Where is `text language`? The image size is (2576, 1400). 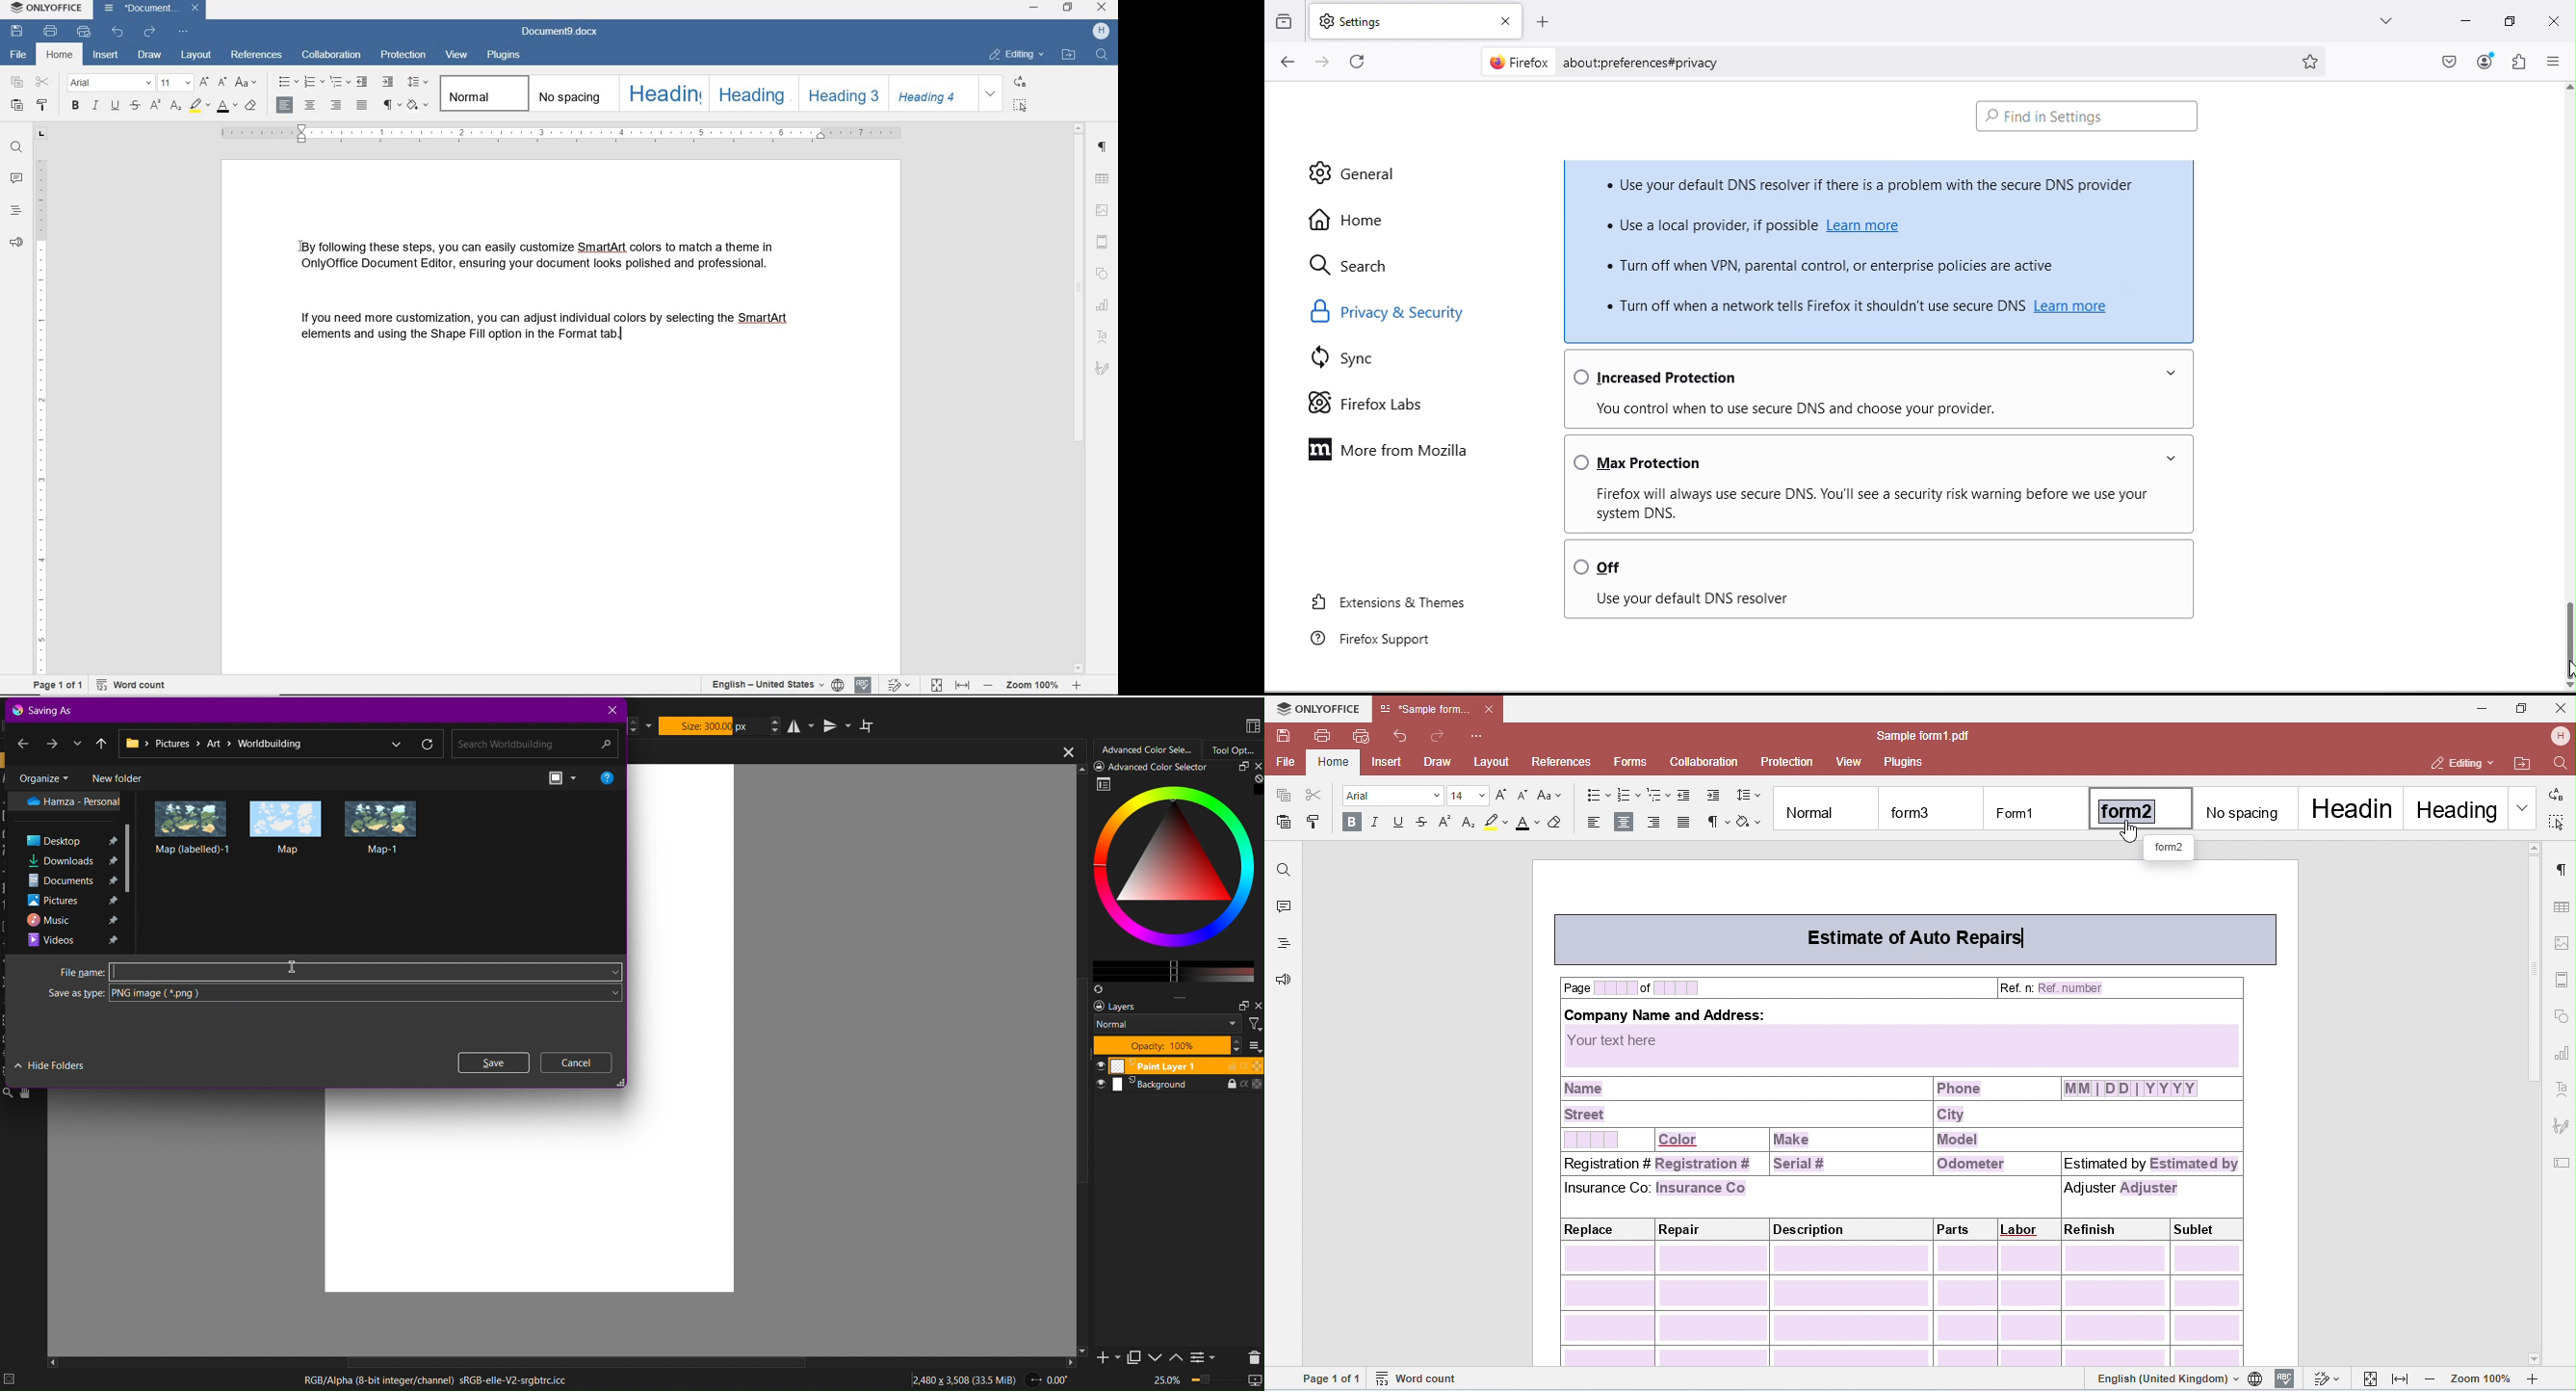
text language is located at coordinates (765, 682).